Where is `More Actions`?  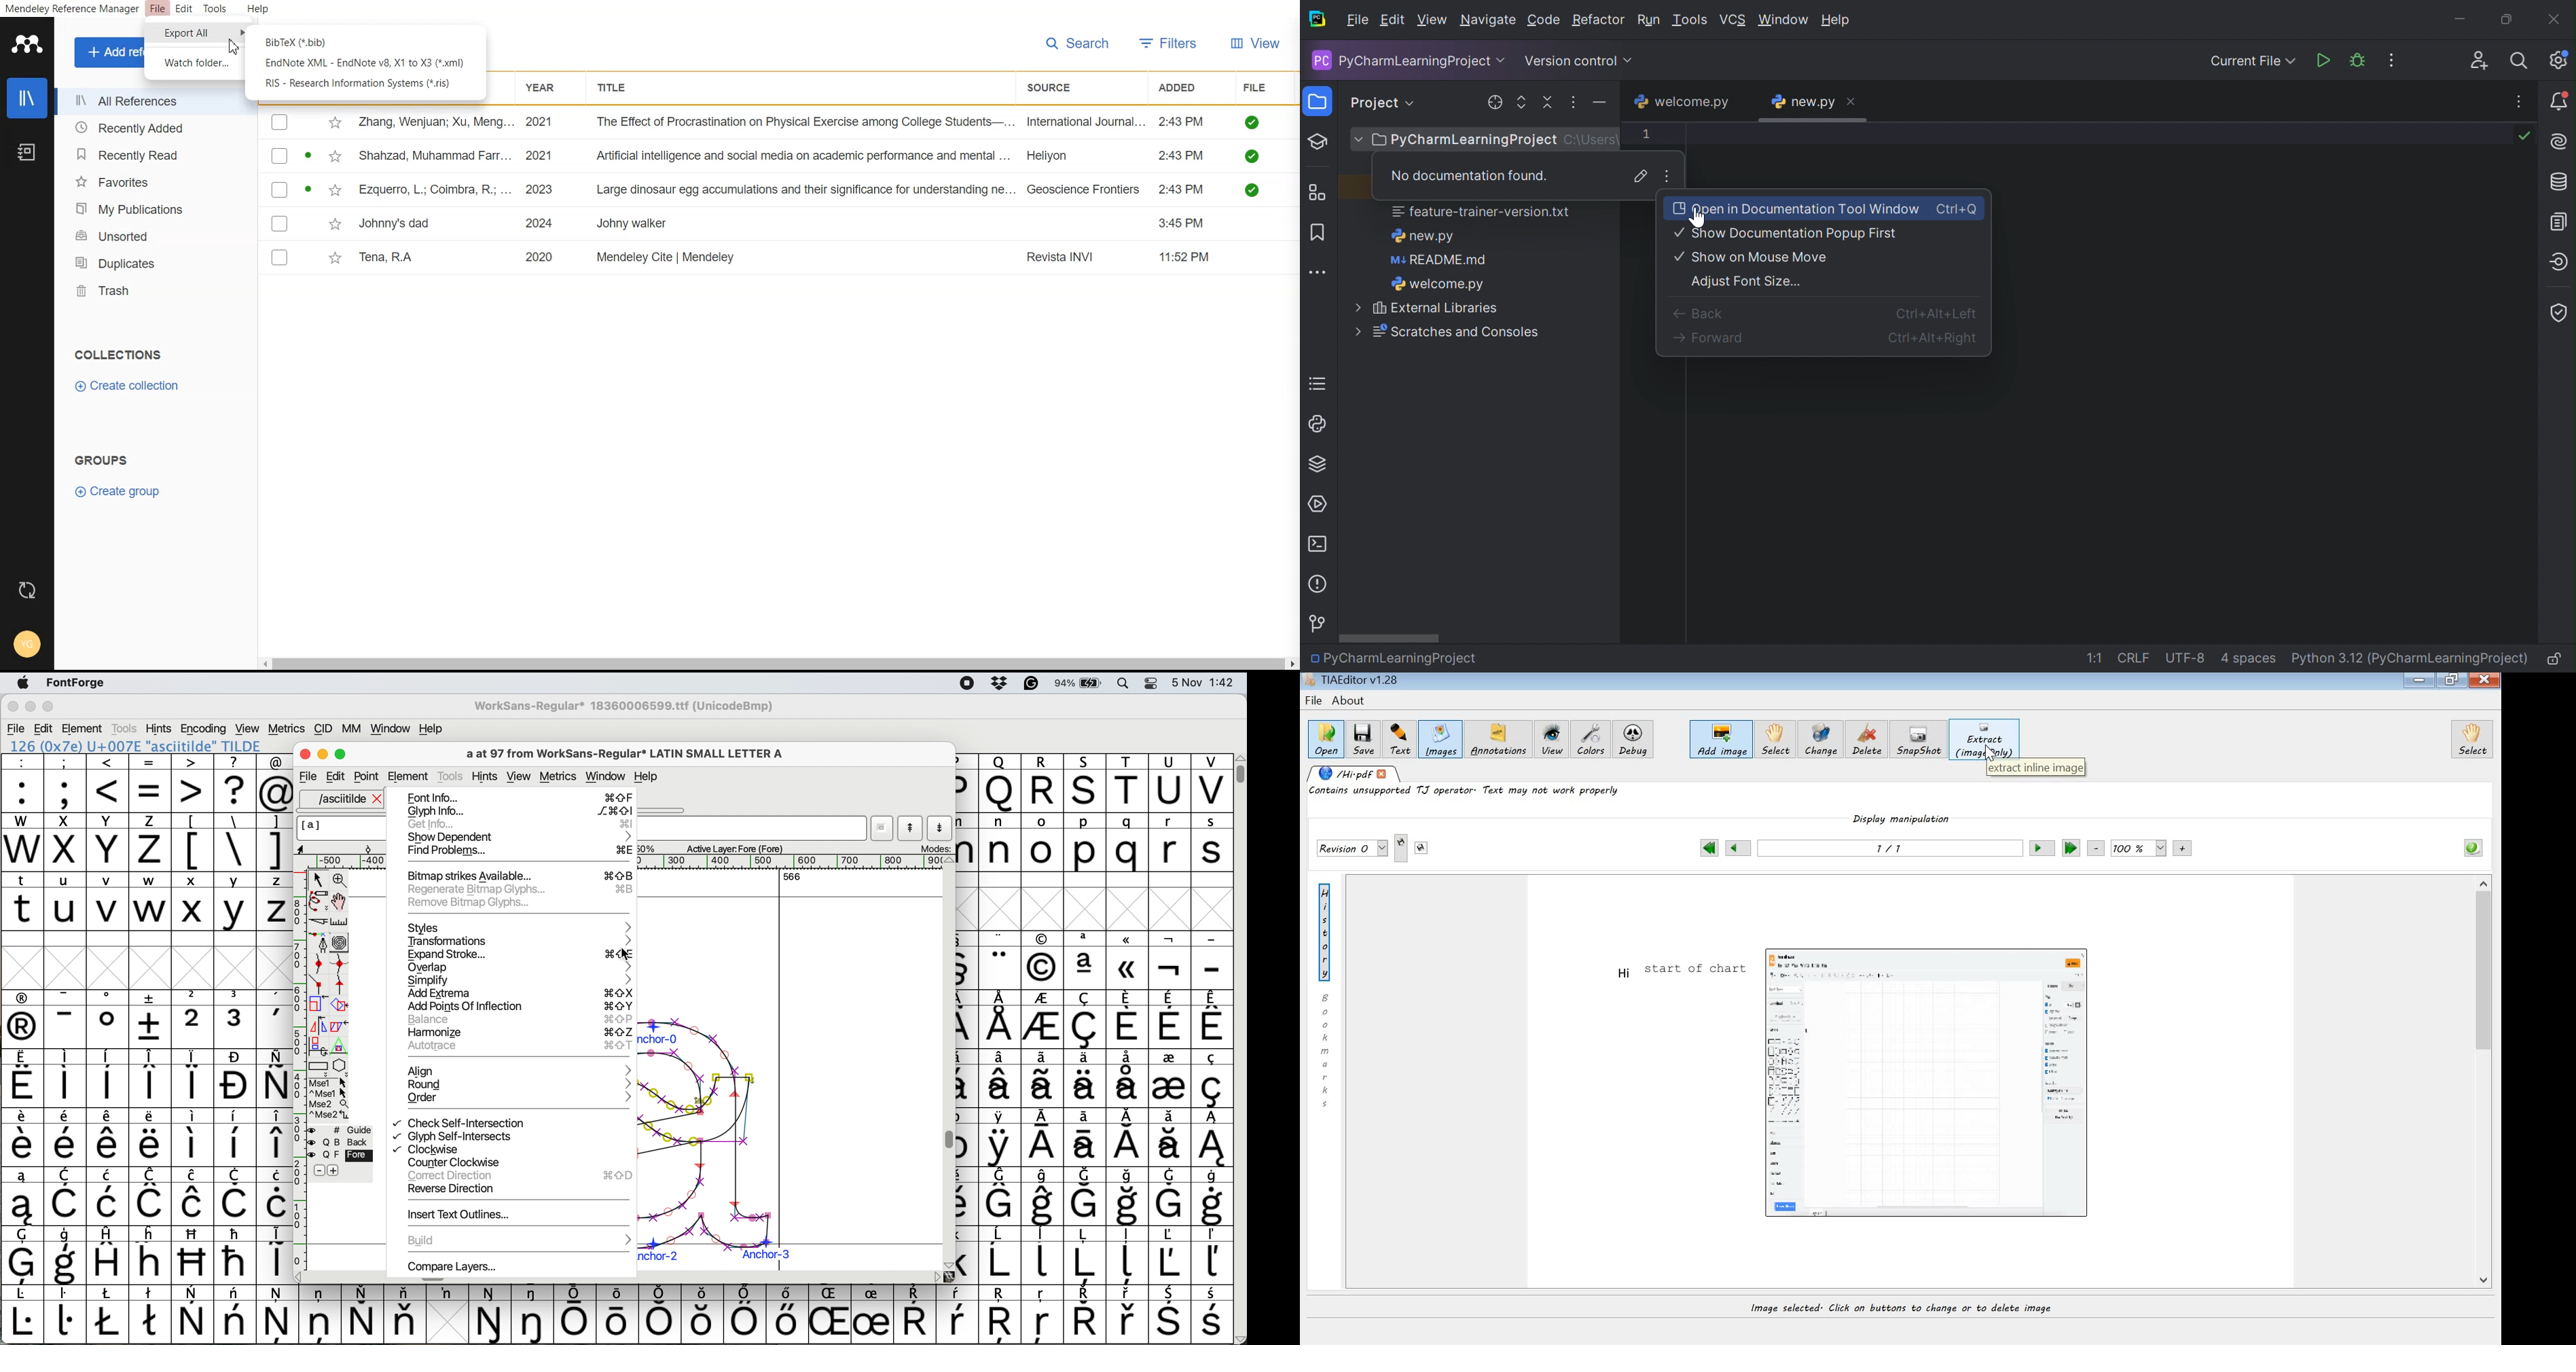 More Actions is located at coordinates (2390, 60).